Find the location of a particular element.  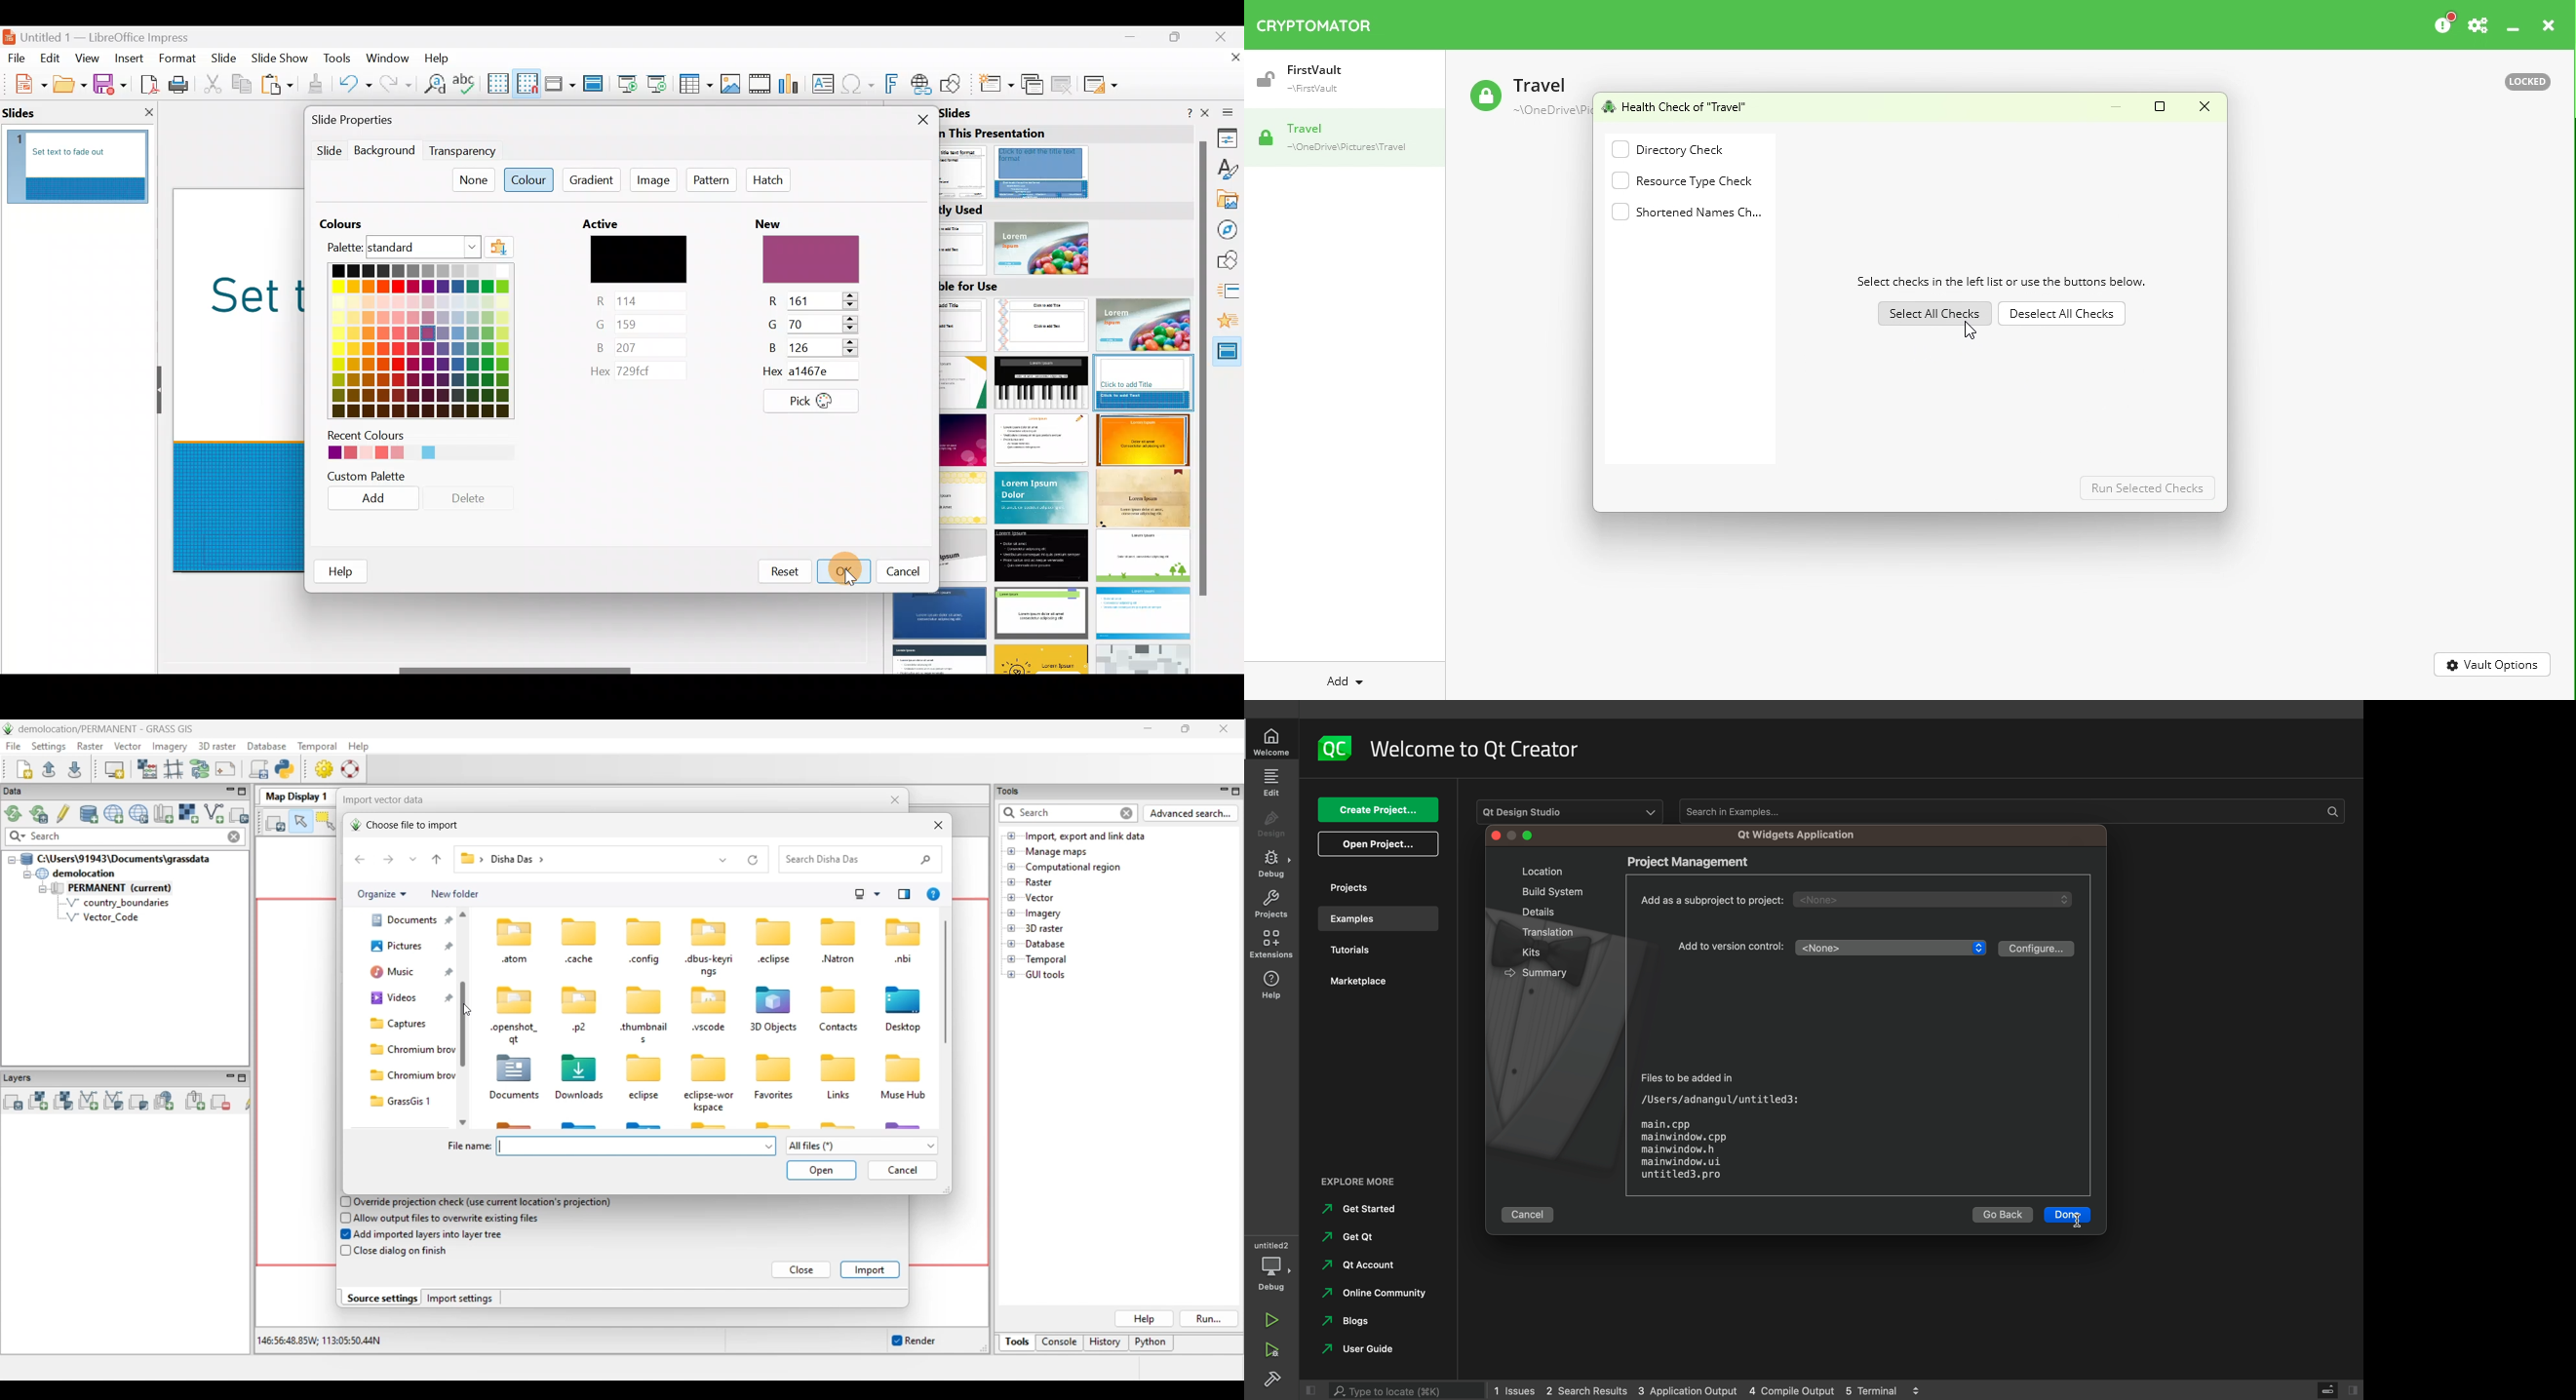

Find and replace is located at coordinates (432, 84).